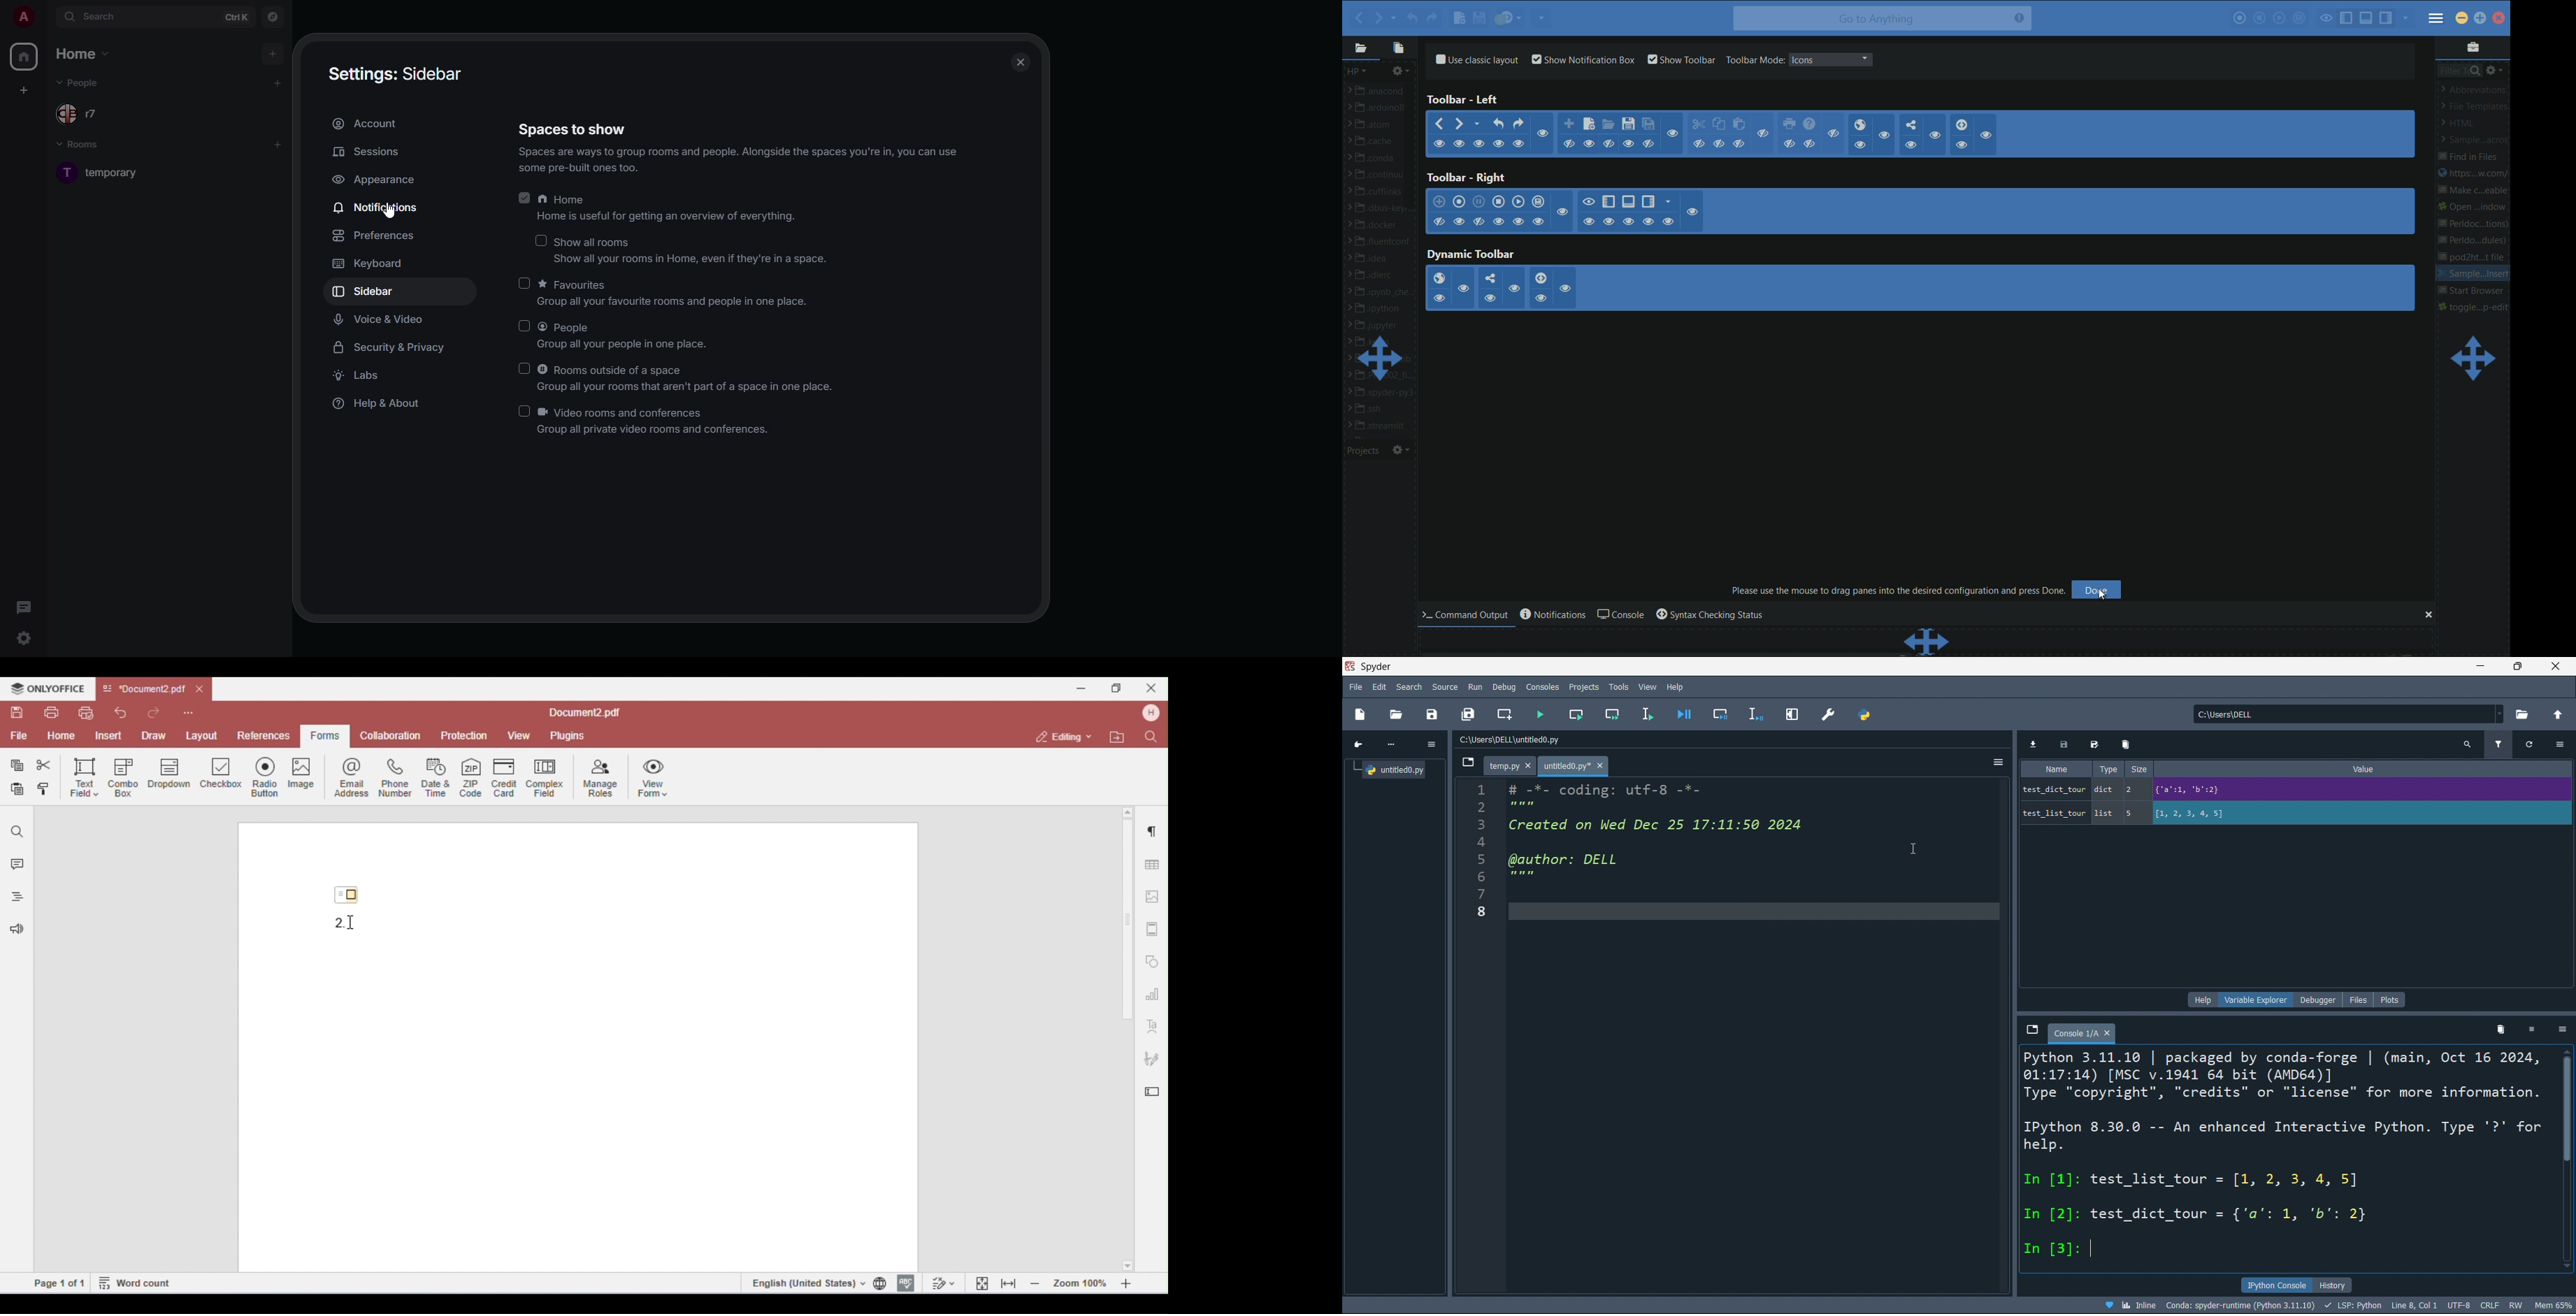  I want to click on people, so click(81, 82).